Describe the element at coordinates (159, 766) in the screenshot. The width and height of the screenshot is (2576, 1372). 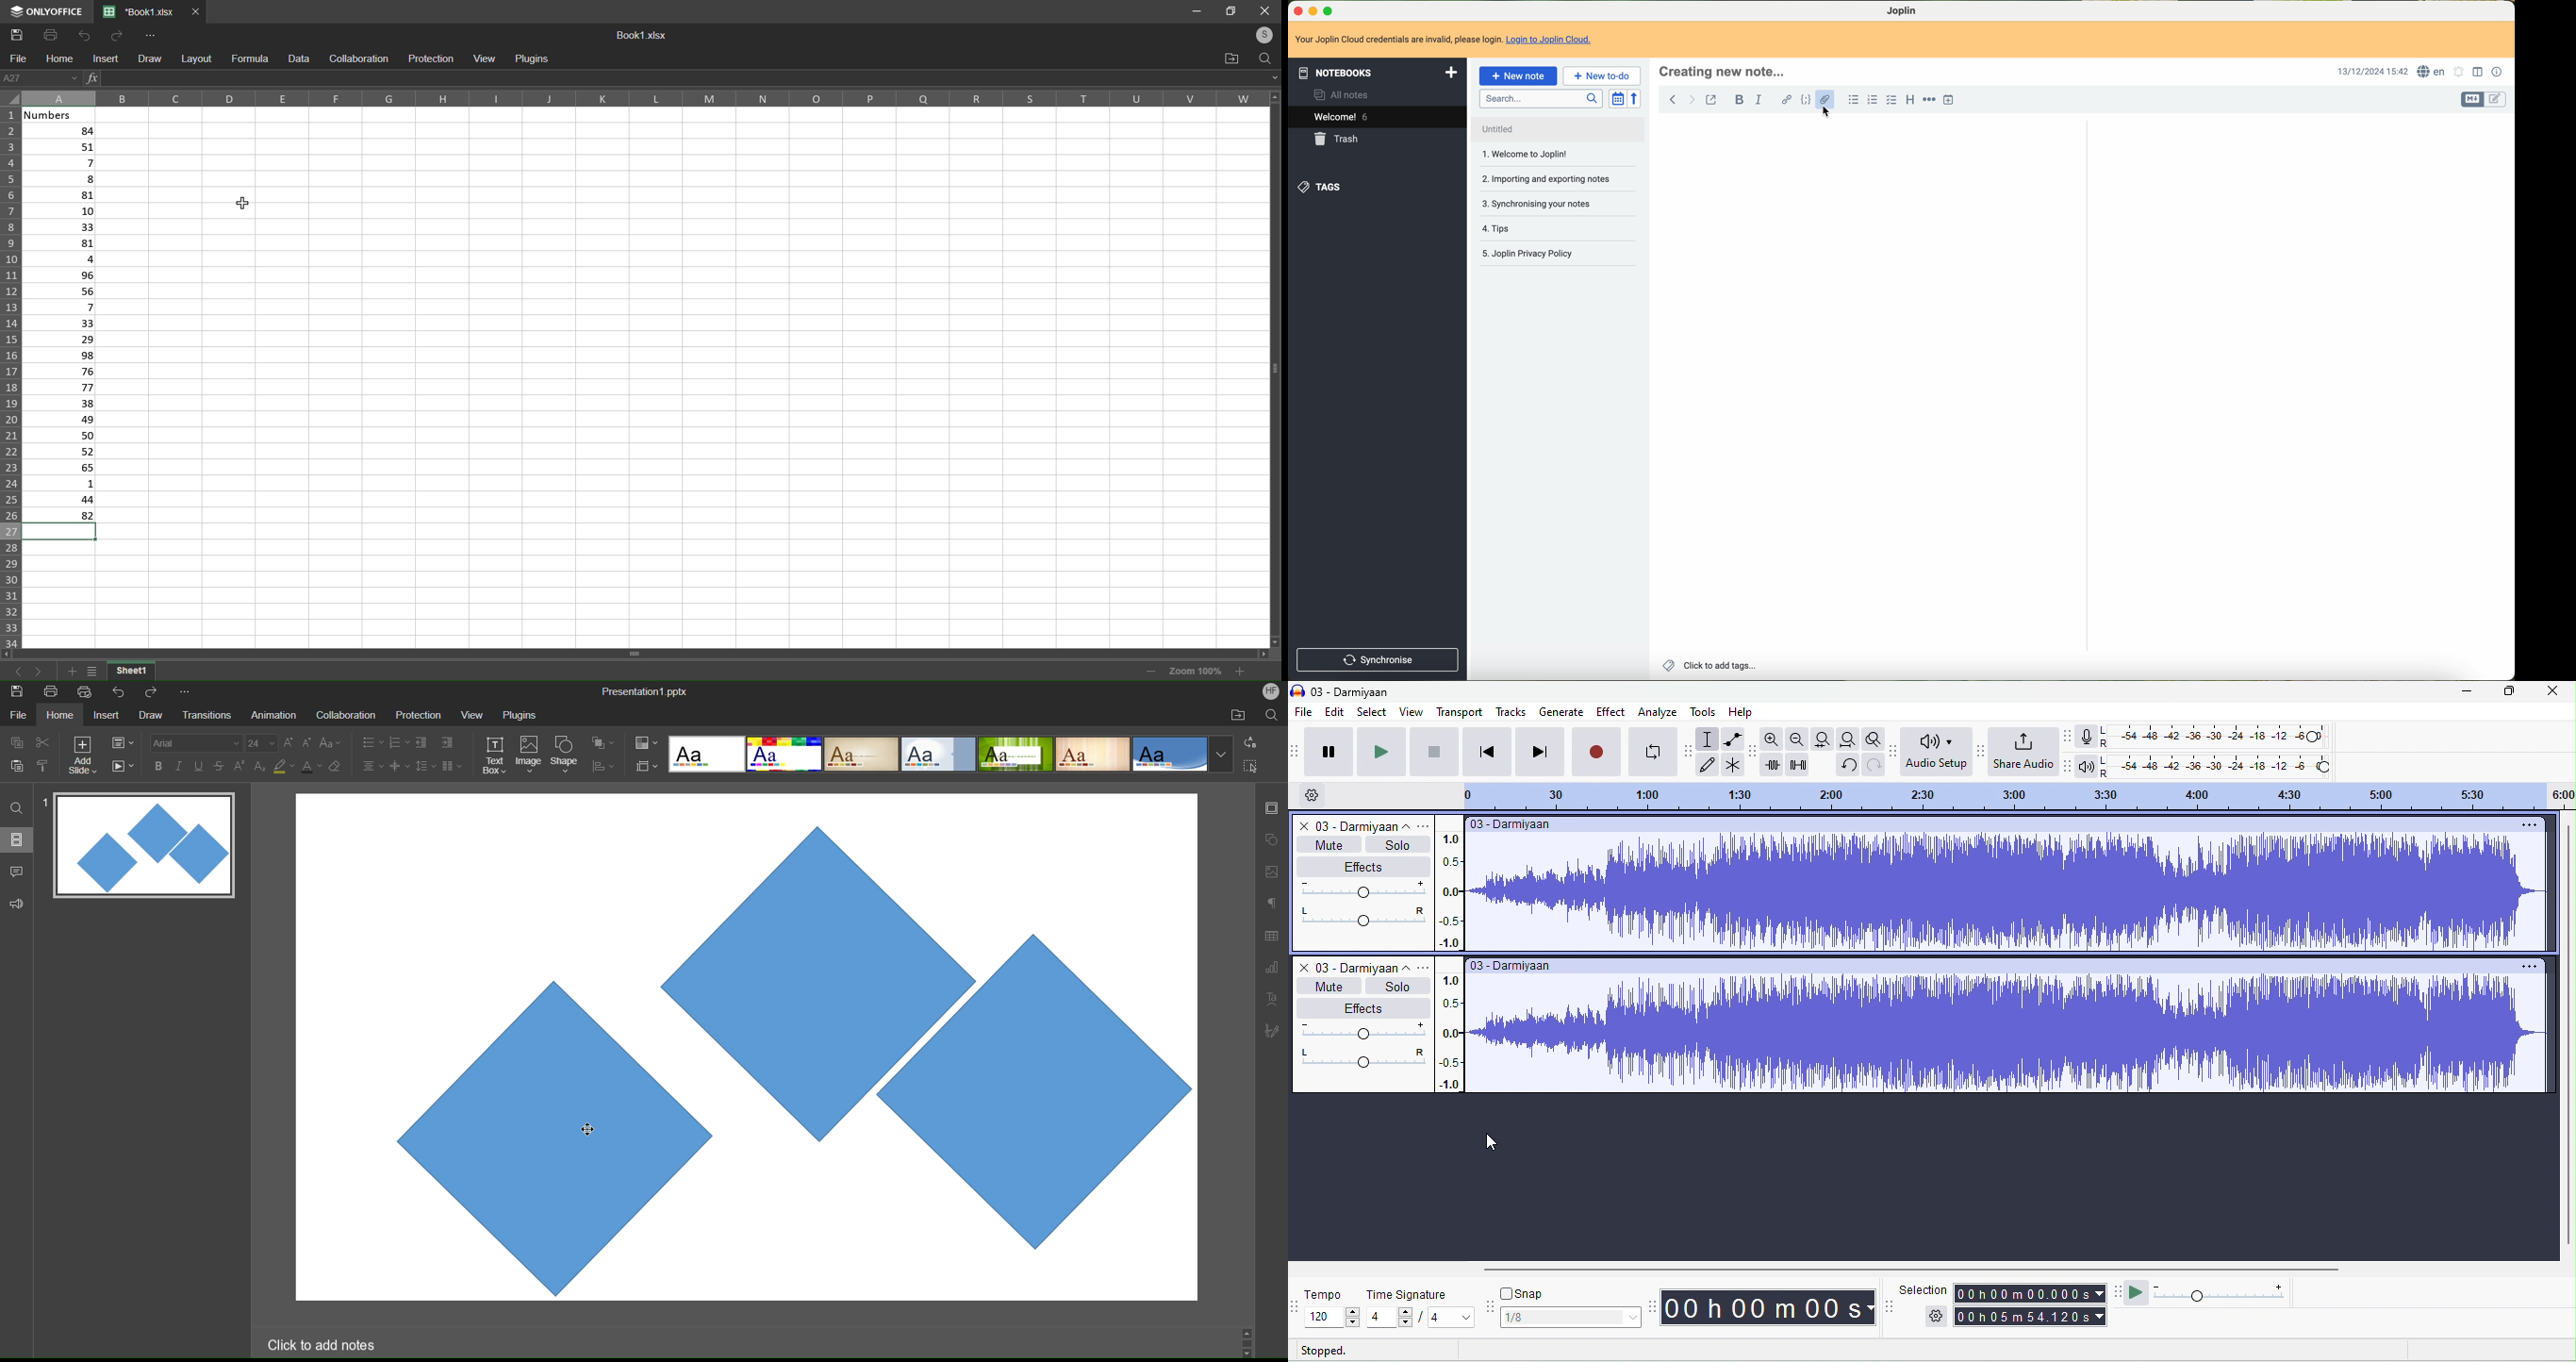
I see `Bold` at that location.